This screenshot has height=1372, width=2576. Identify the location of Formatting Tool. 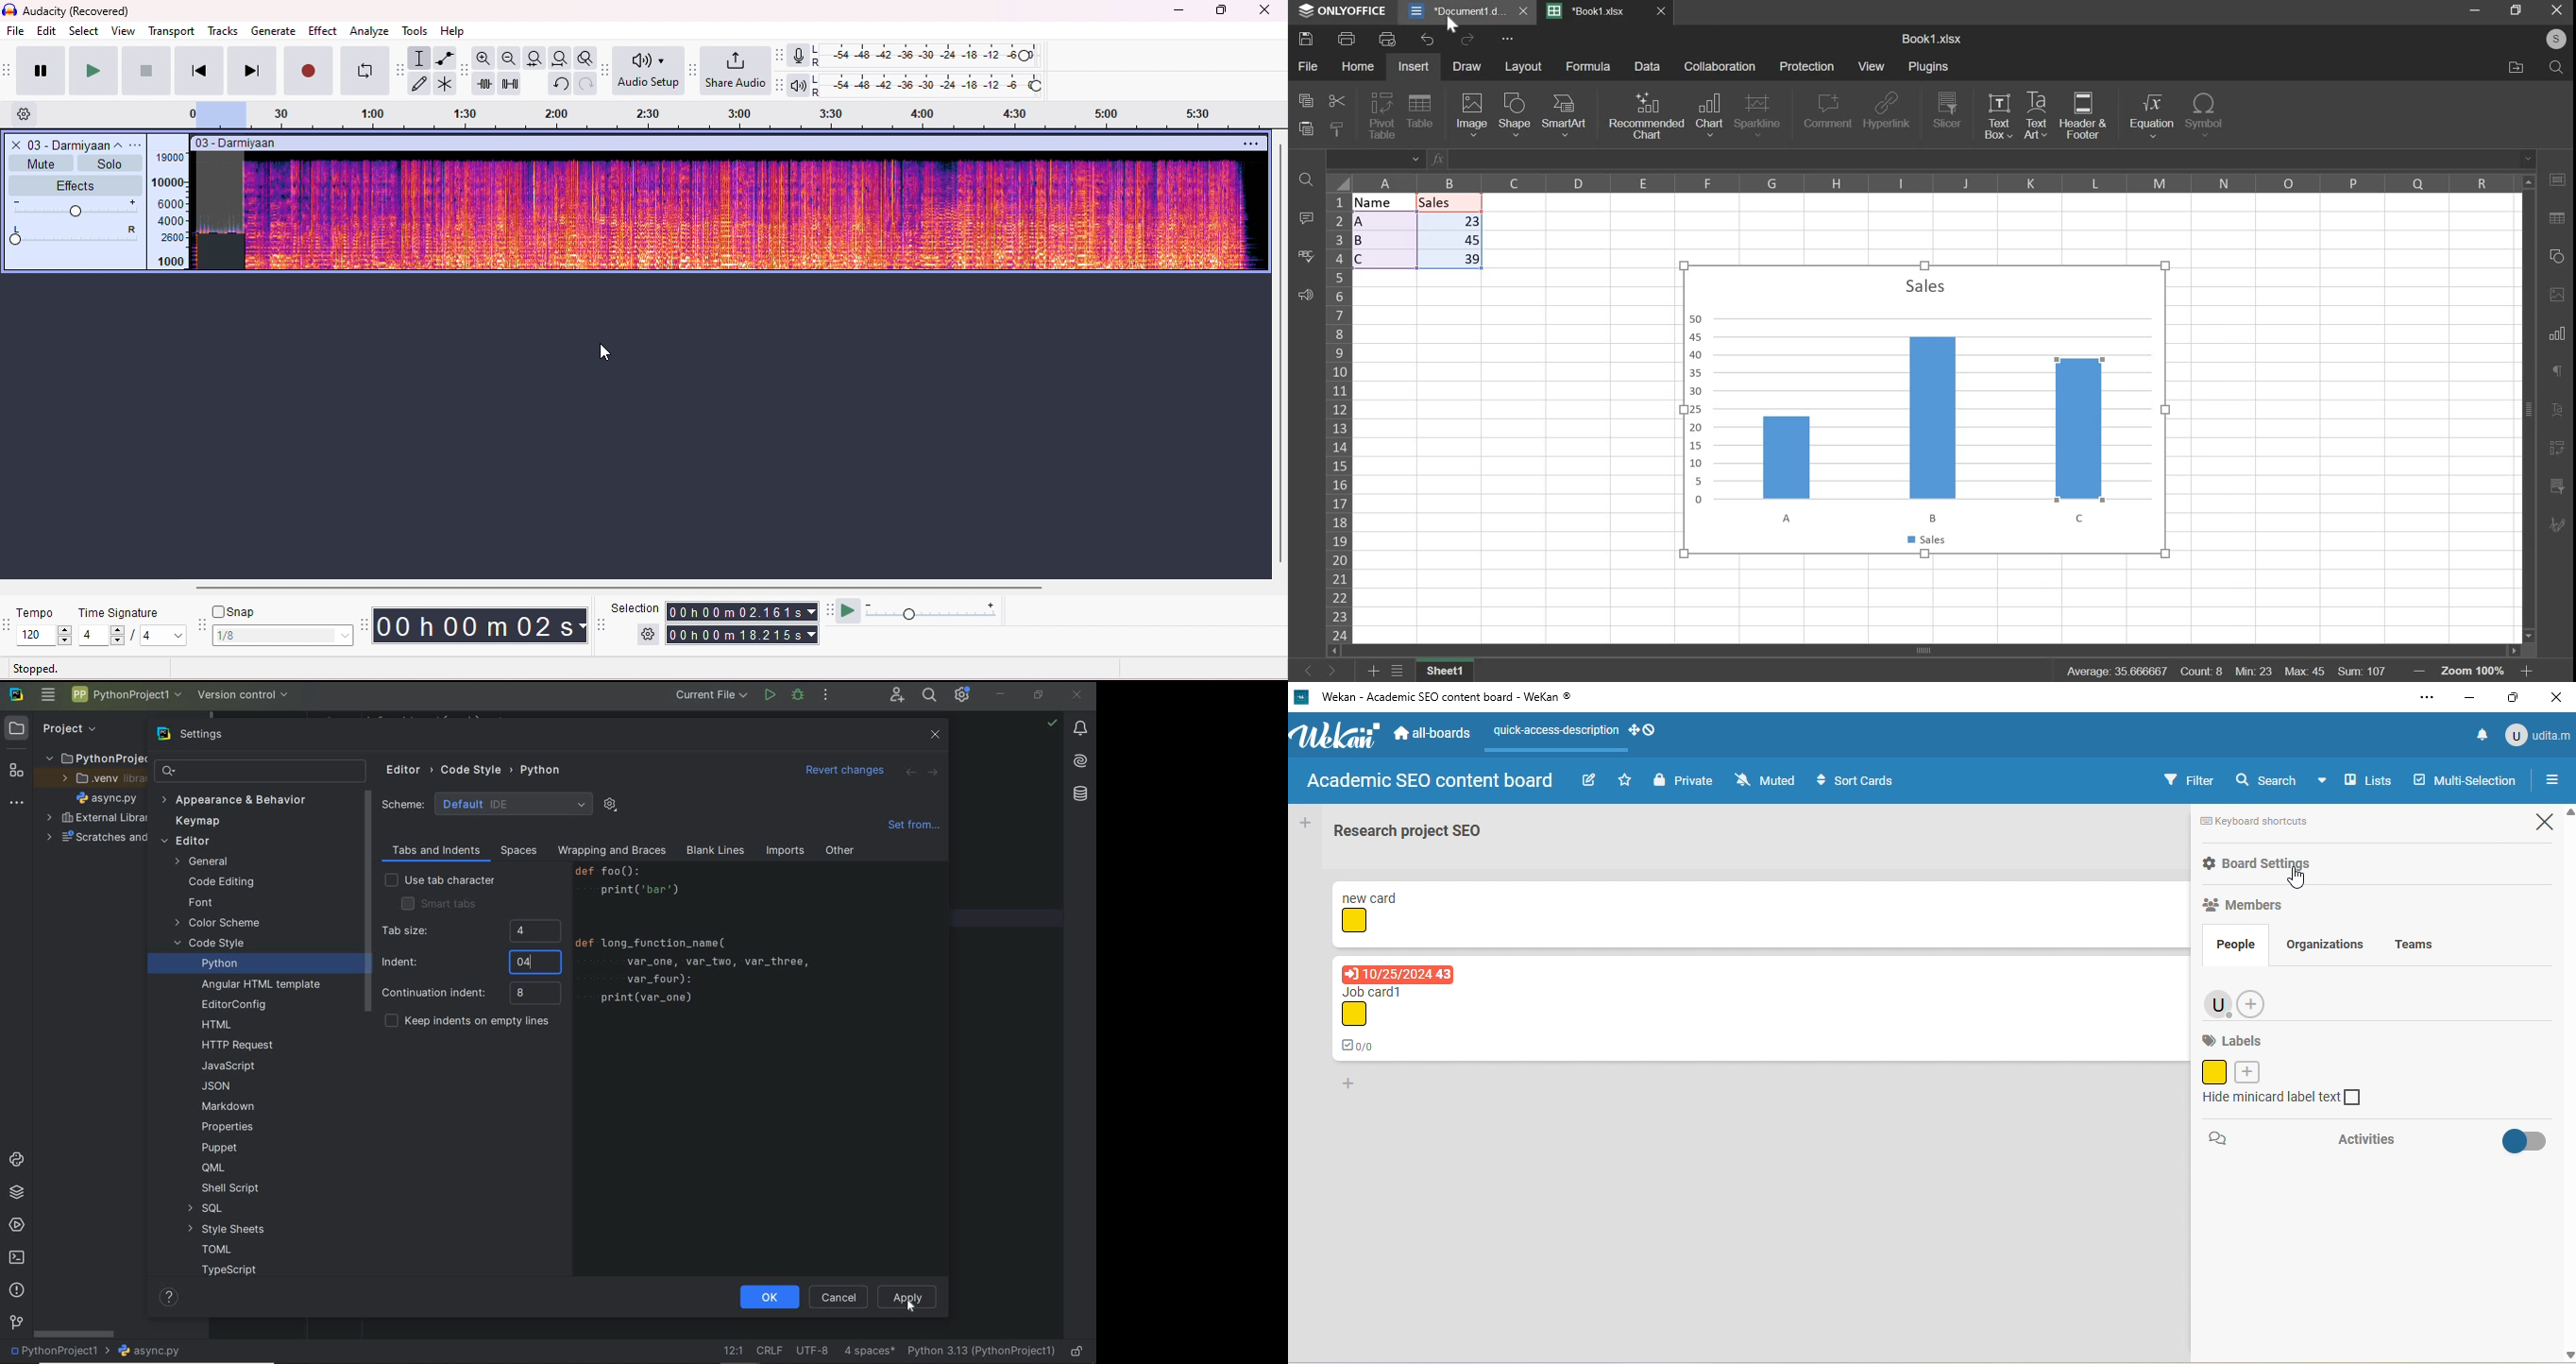
(2557, 409).